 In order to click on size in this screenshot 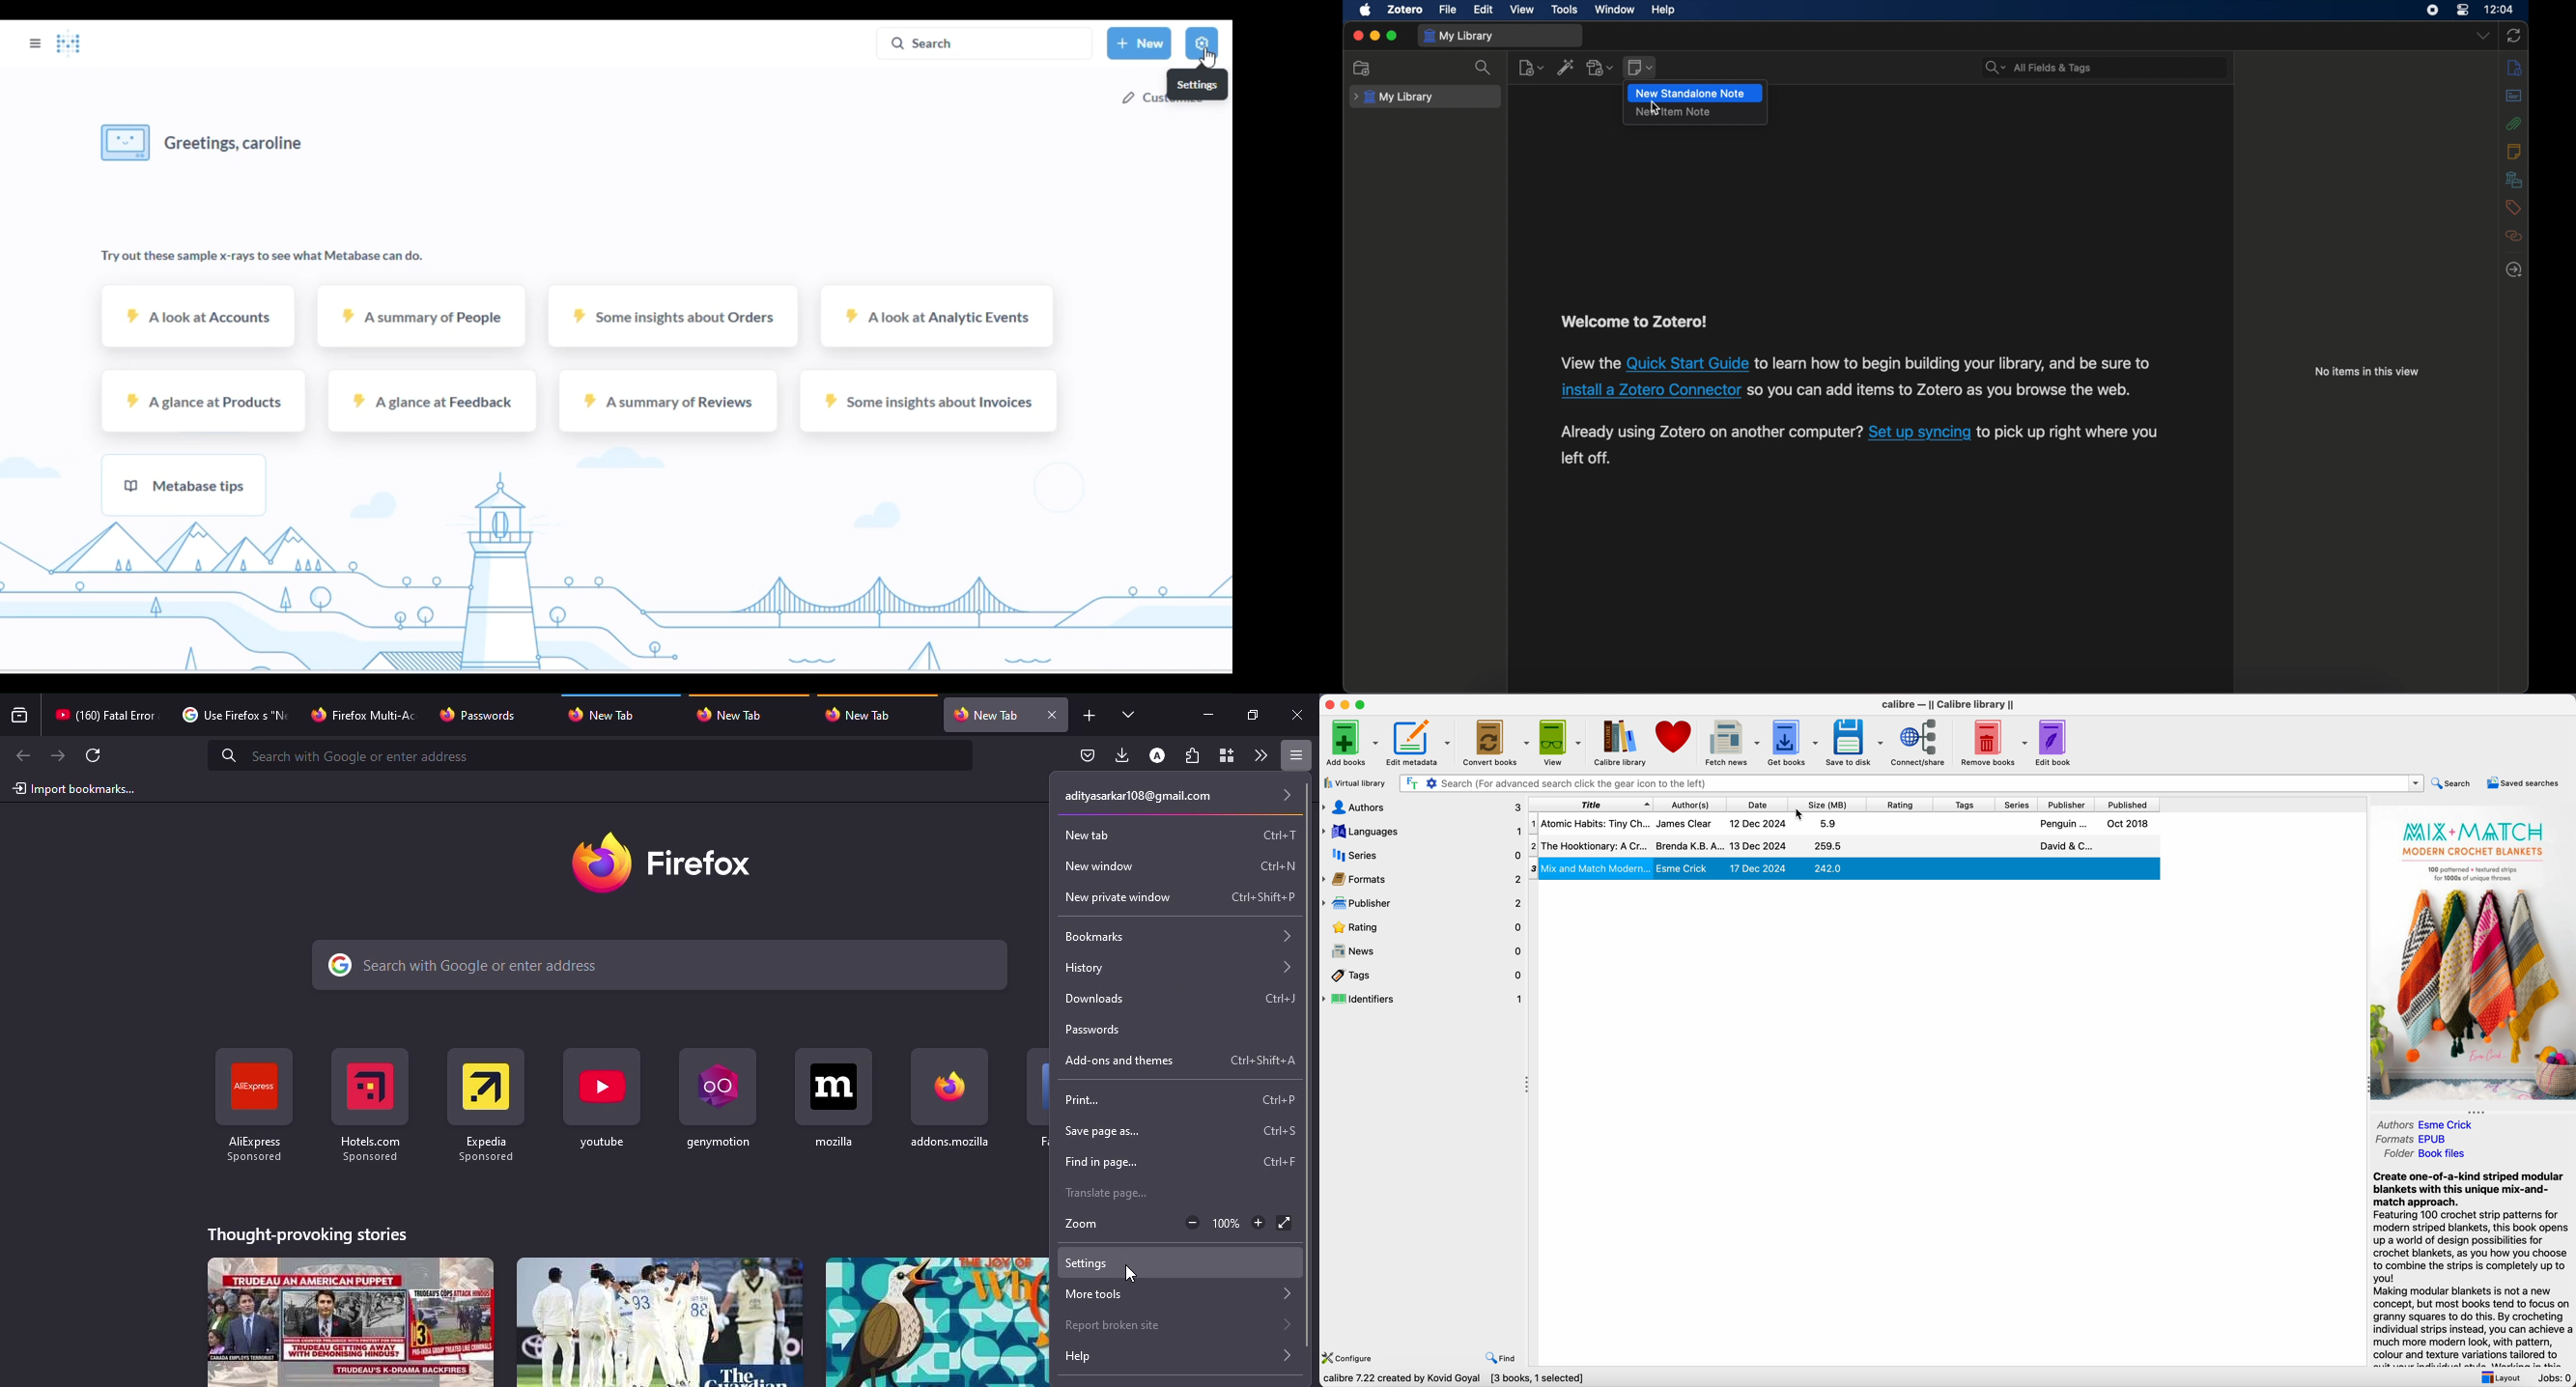, I will do `click(1831, 805)`.